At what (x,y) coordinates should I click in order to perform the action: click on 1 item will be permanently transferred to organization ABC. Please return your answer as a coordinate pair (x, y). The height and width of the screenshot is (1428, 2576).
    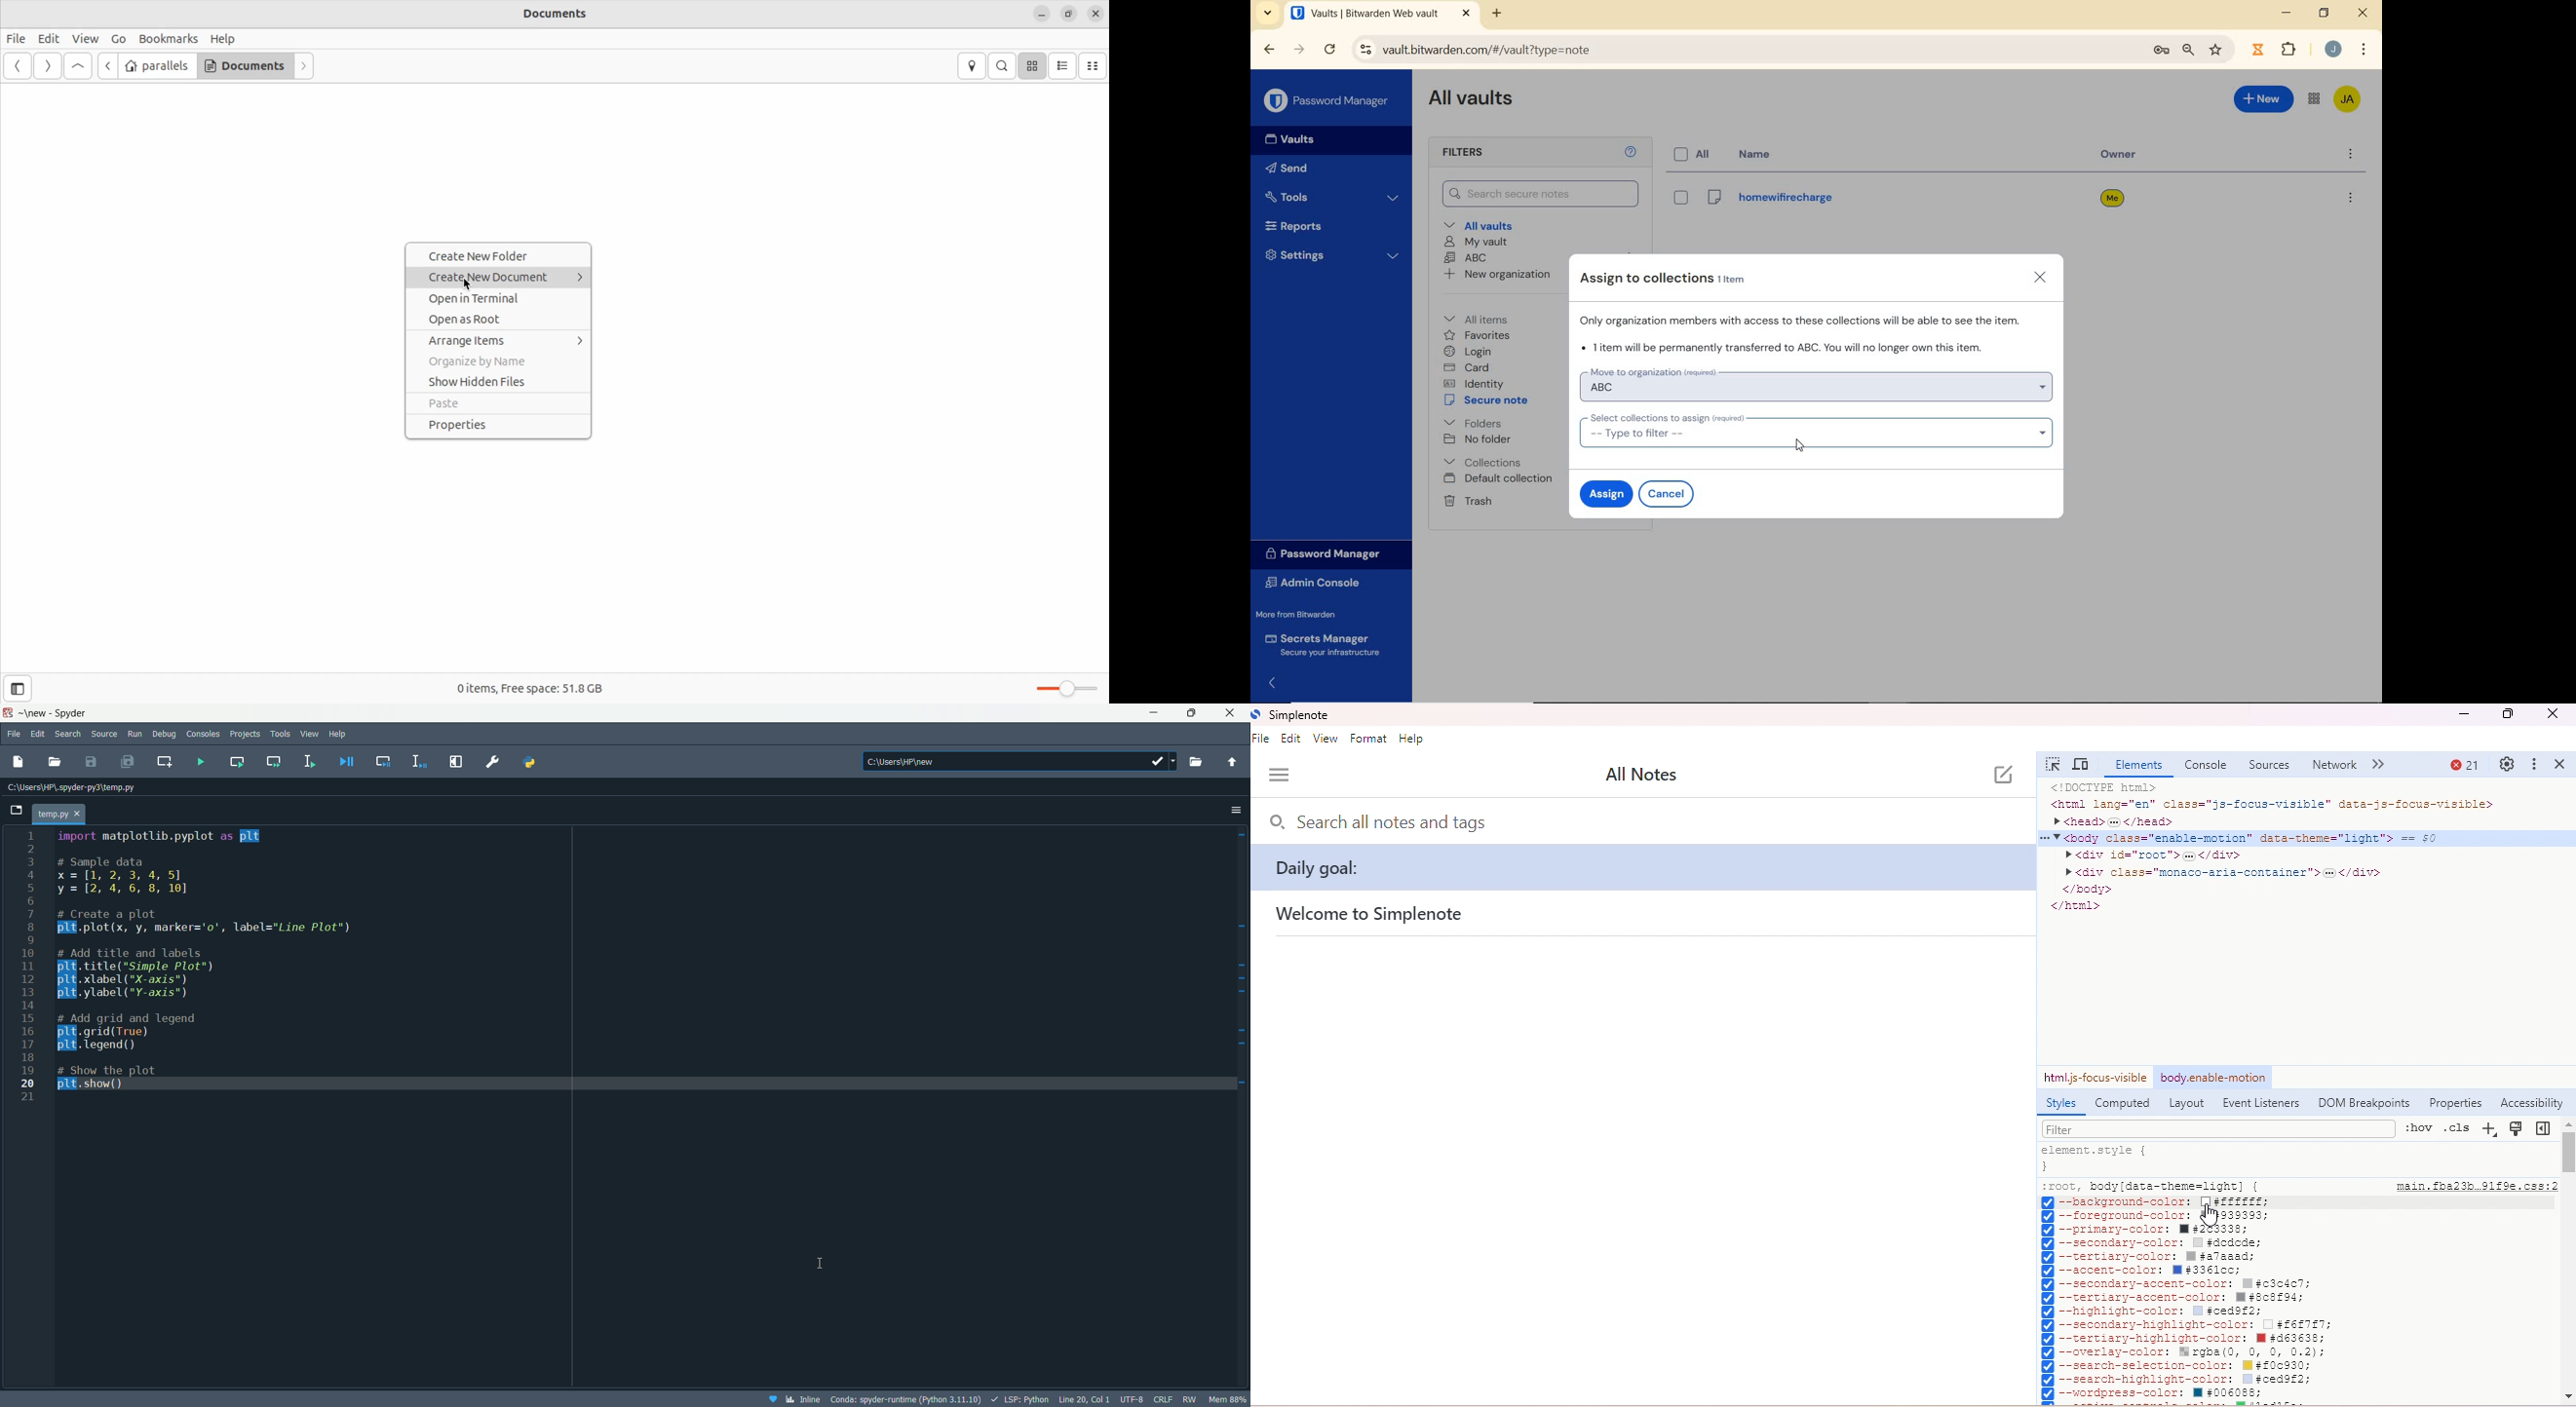
    Looking at the image, I should click on (1786, 347).